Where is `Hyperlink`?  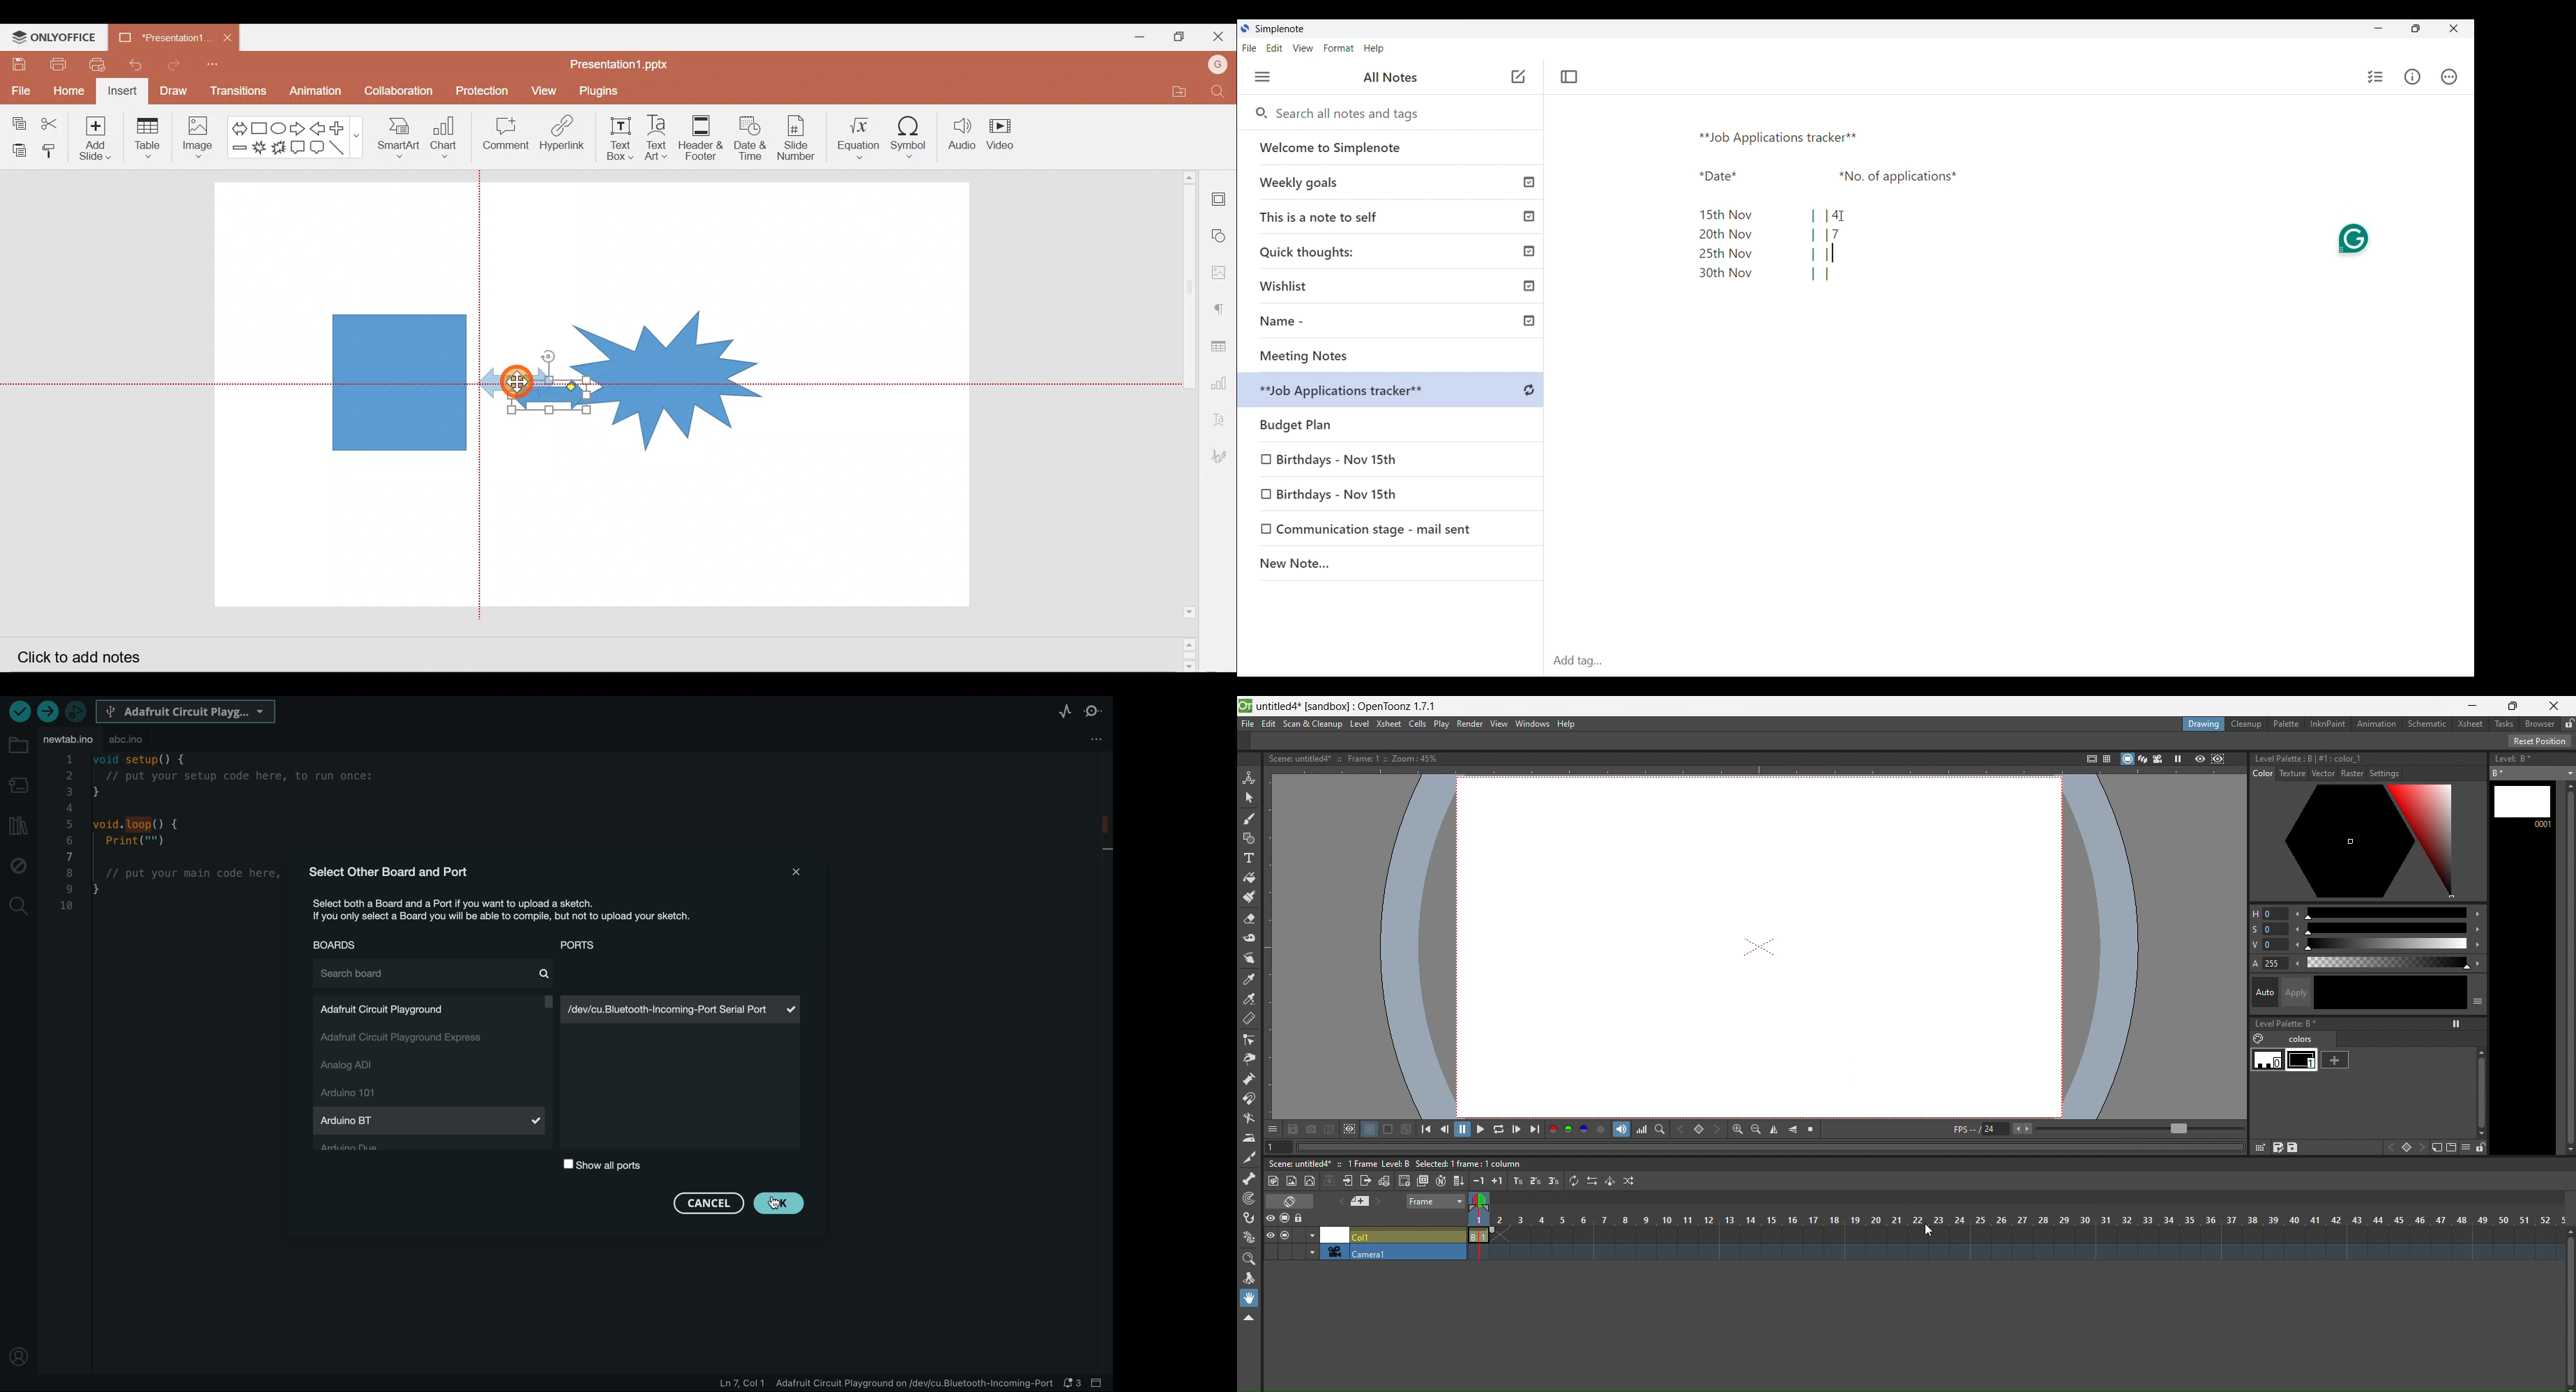 Hyperlink is located at coordinates (566, 135).